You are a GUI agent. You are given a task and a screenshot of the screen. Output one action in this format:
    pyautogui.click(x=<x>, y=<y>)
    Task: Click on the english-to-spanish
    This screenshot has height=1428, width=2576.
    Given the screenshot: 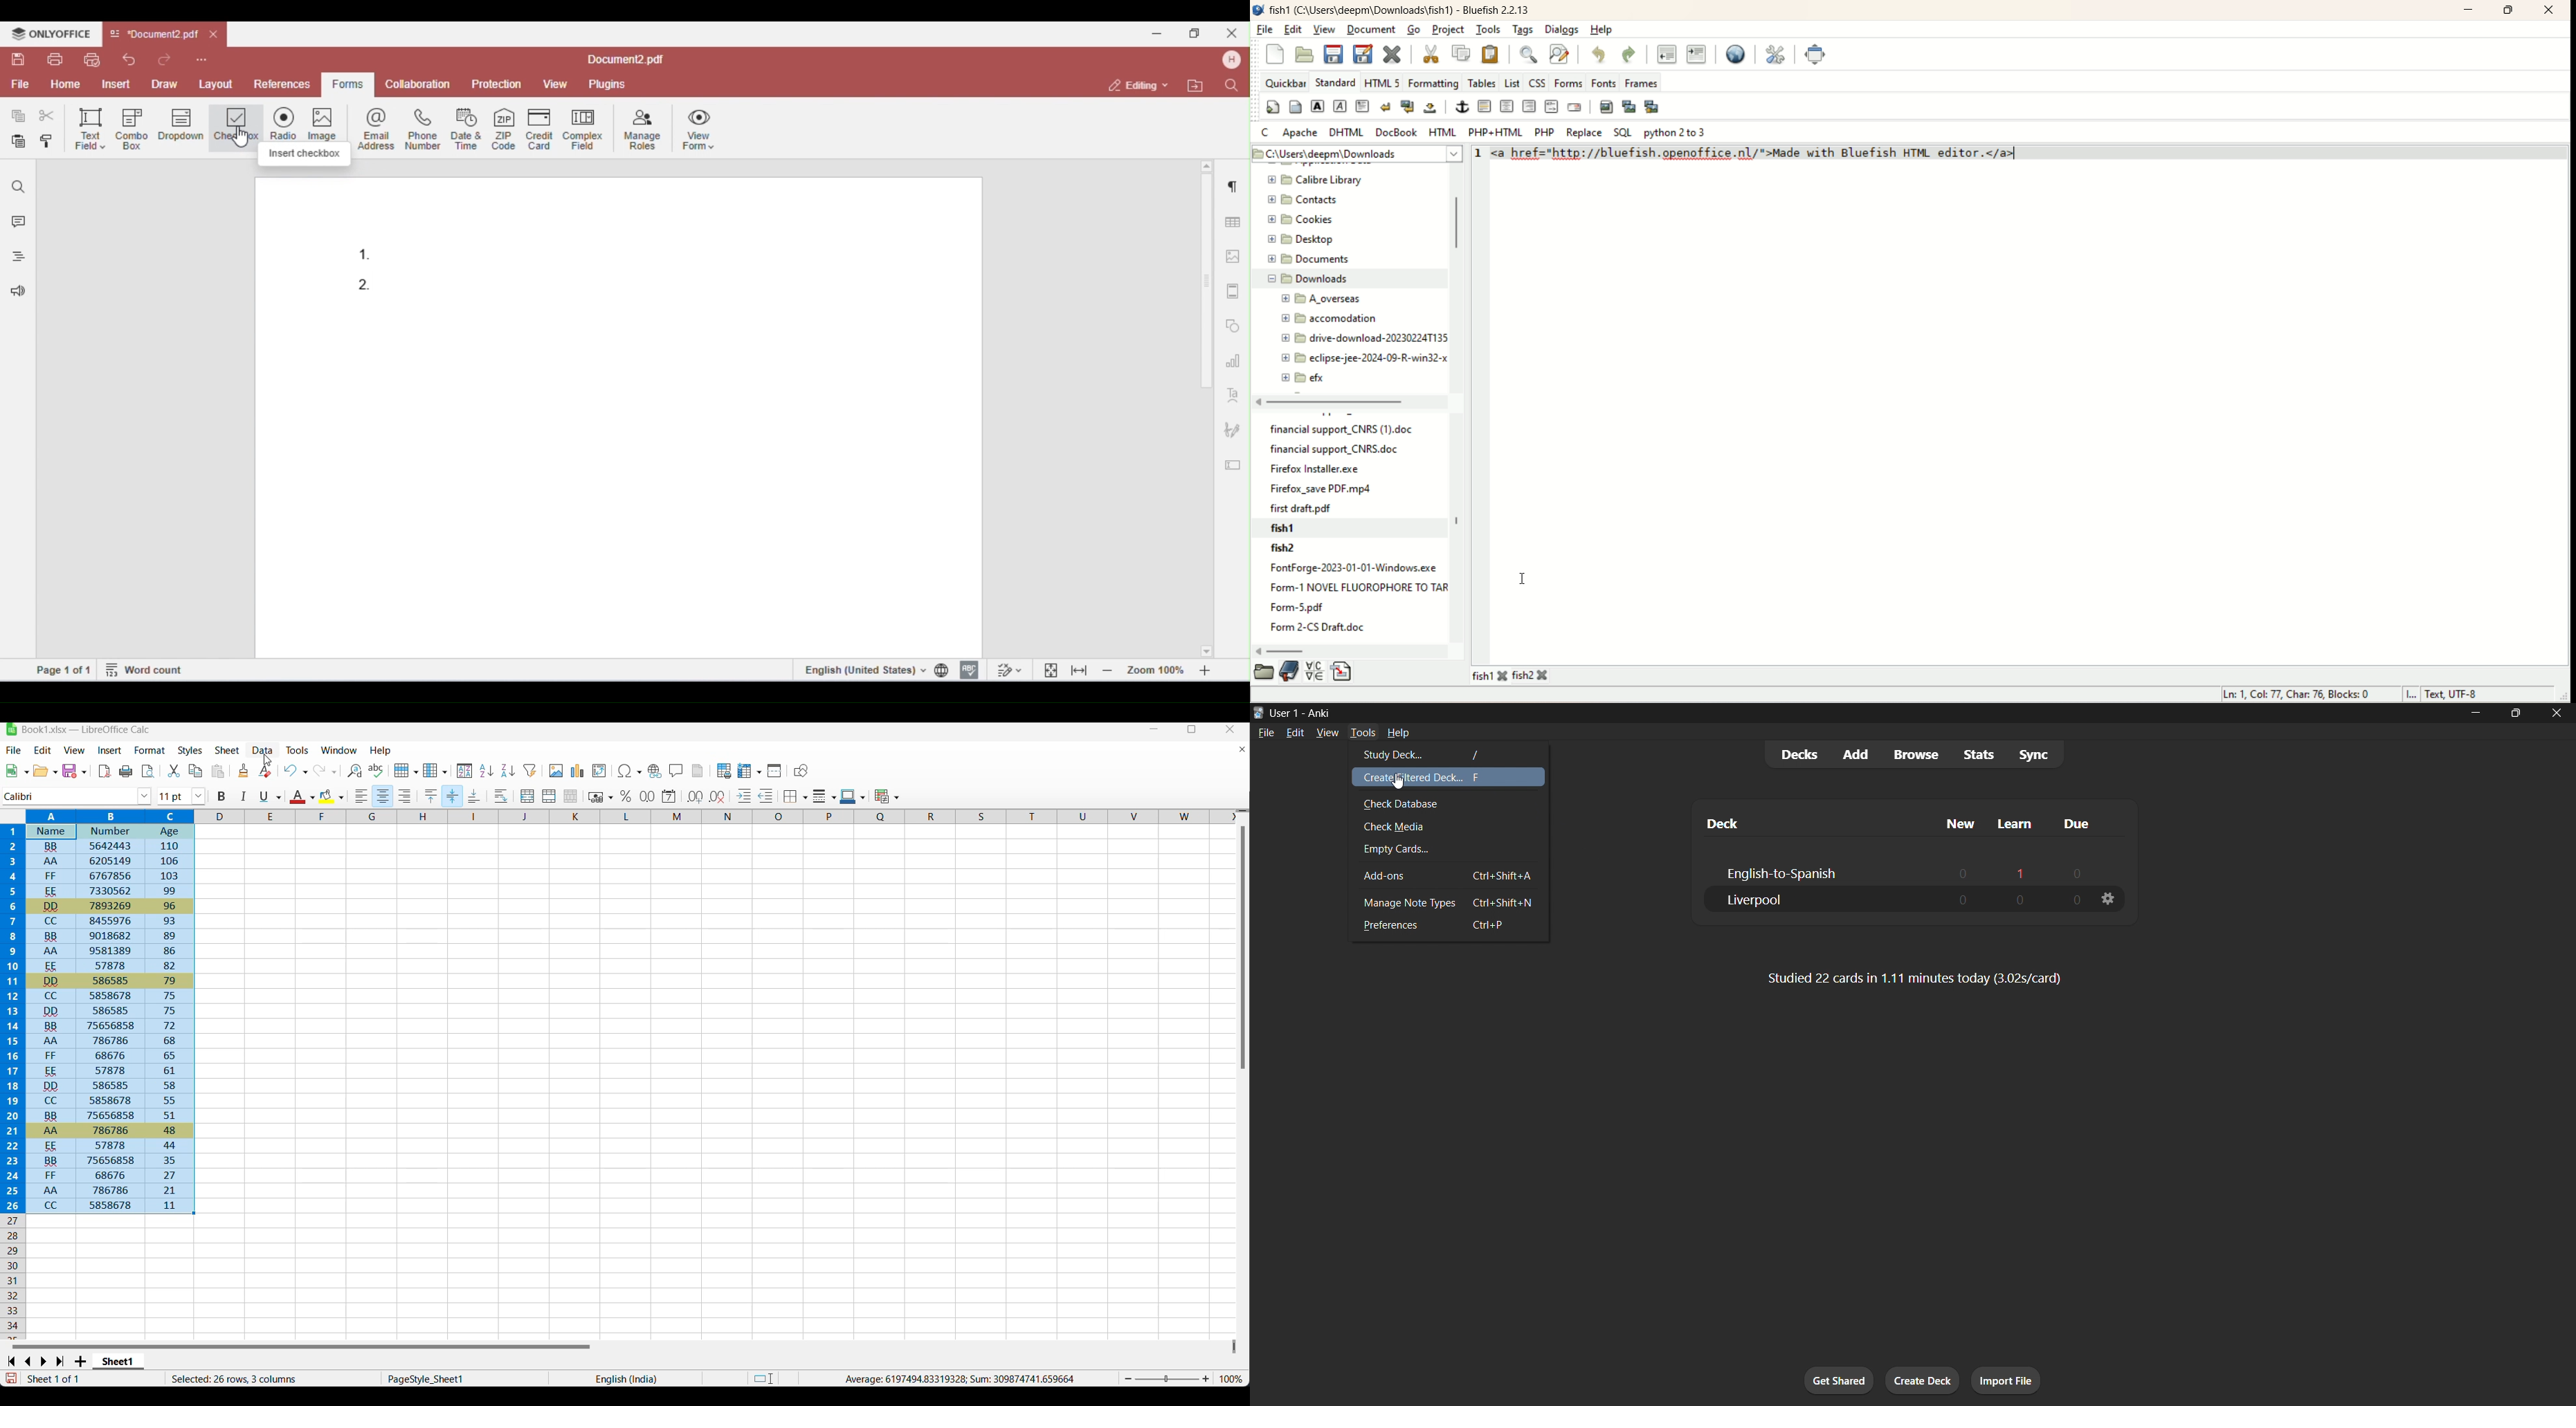 What is the action you would take?
    pyautogui.click(x=1797, y=873)
    